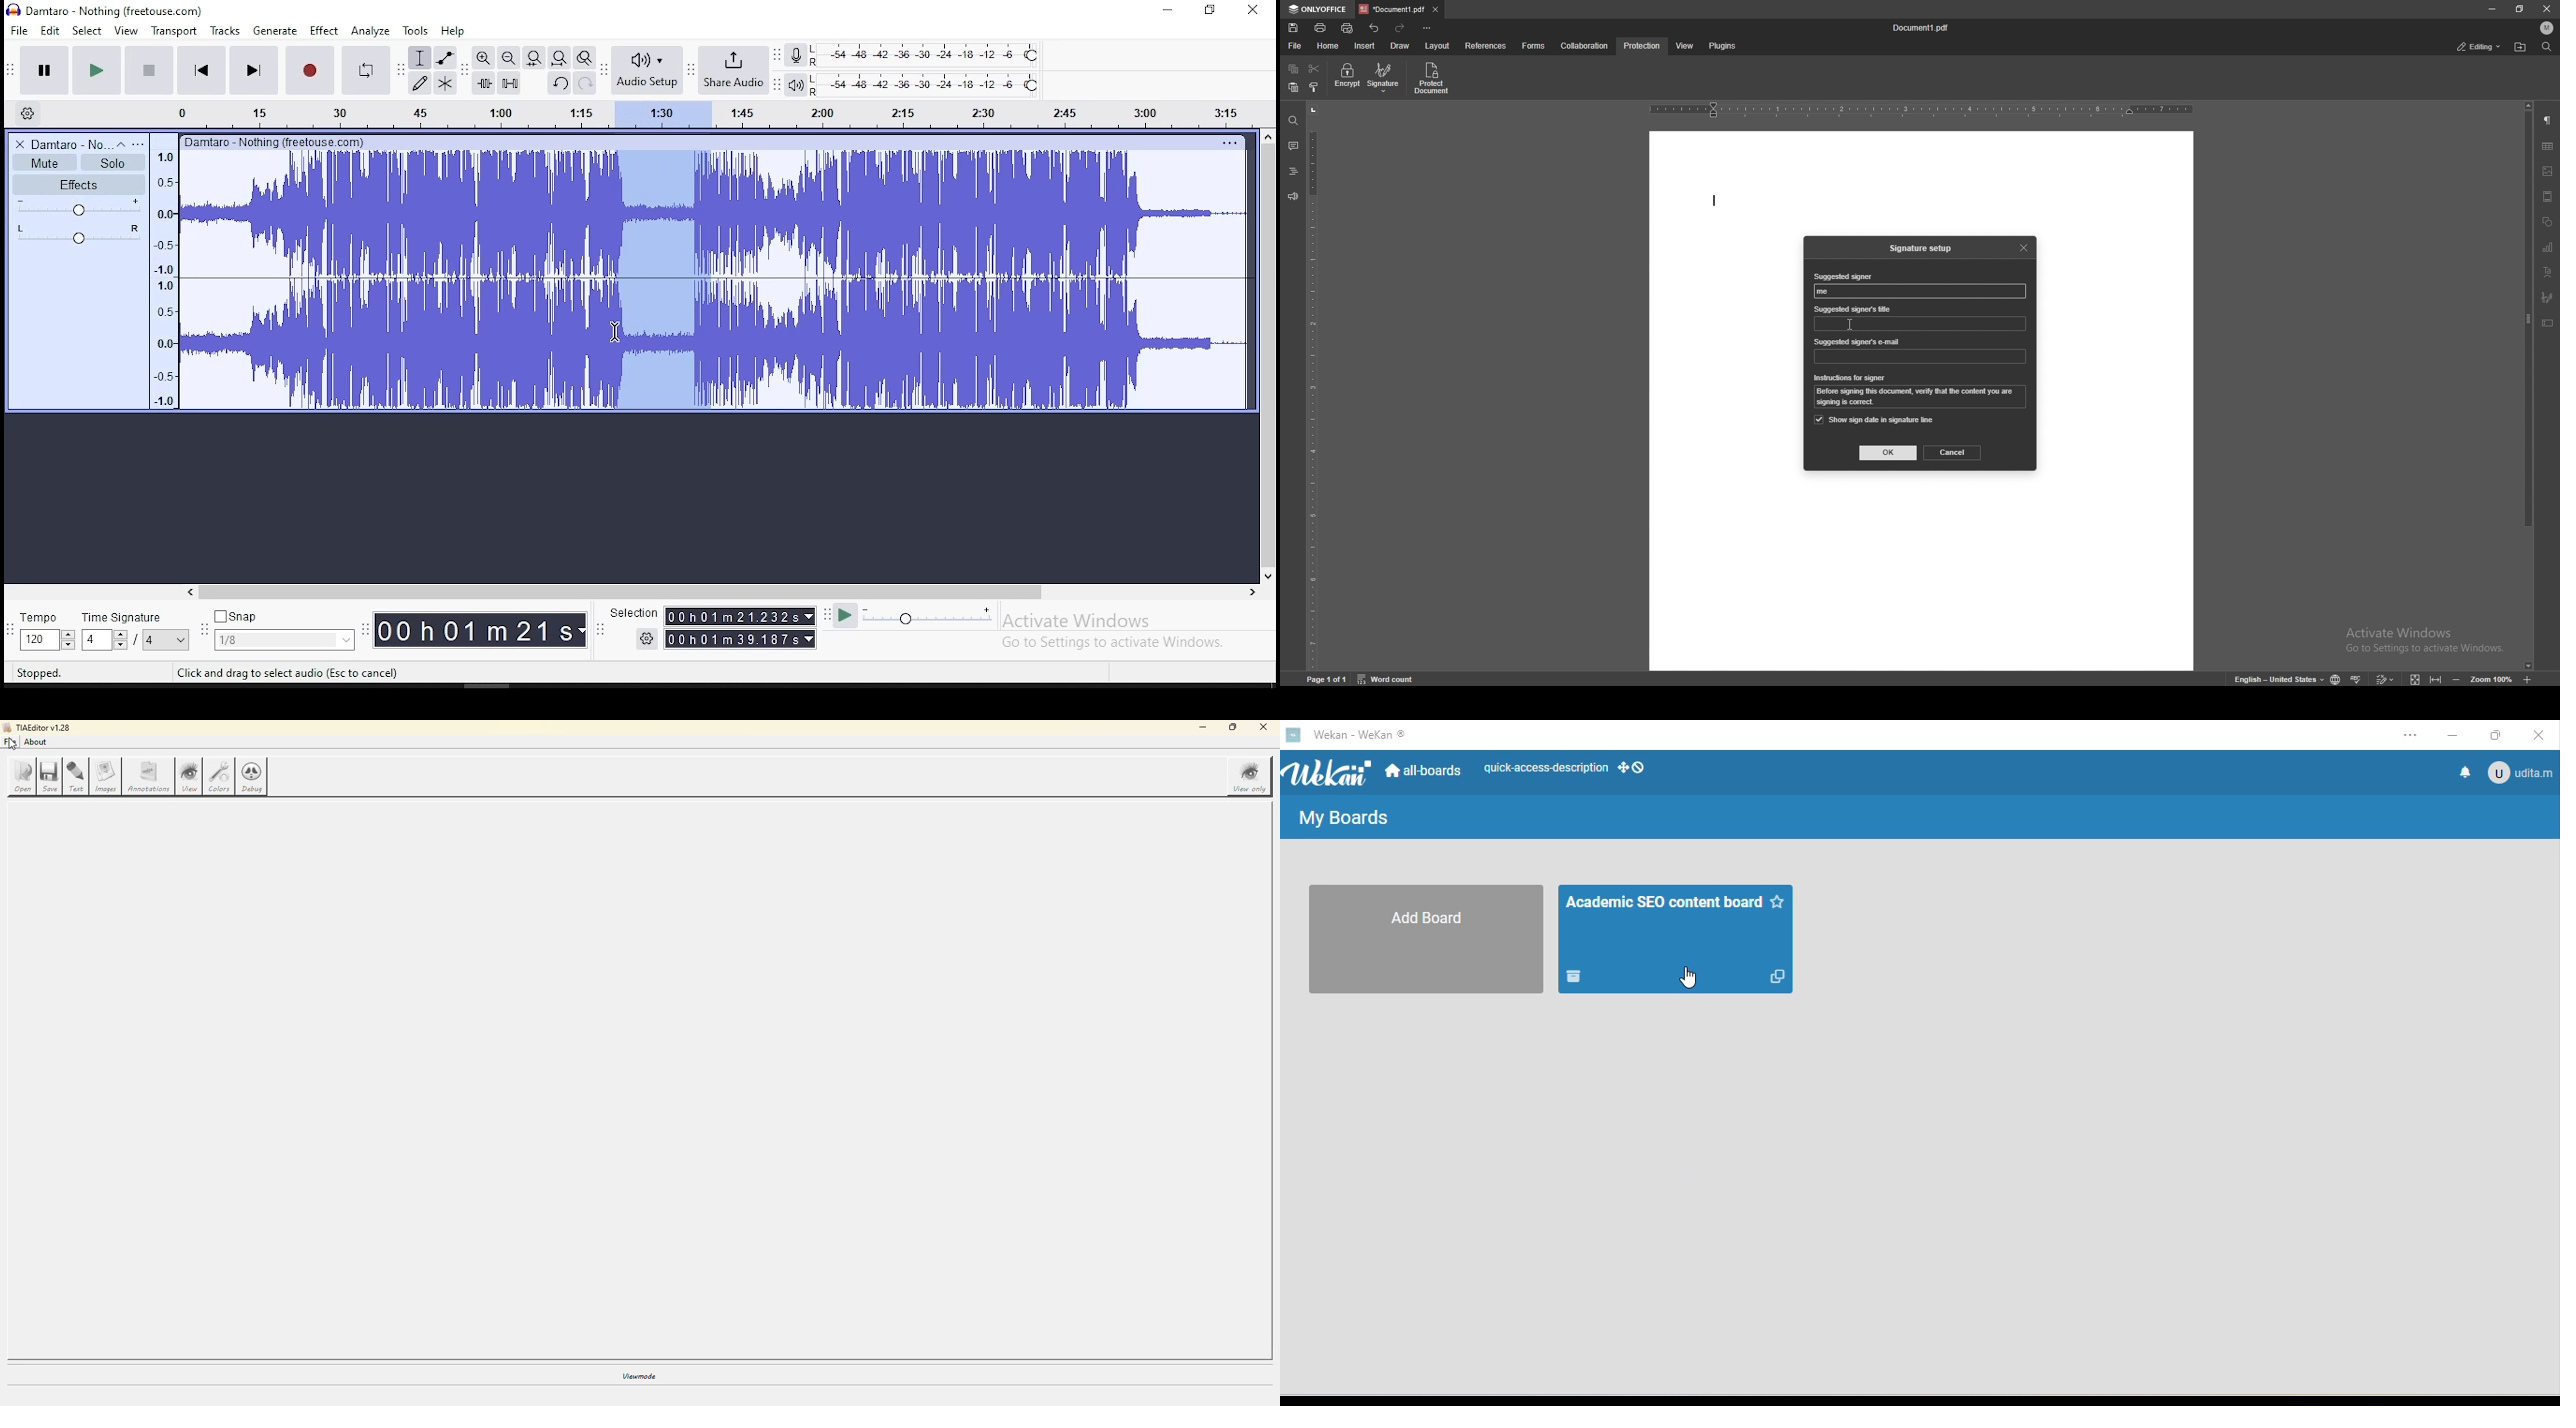 Image resolution: width=2576 pixels, height=1428 pixels. I want to click on Activate windows, so click(1074, 621).